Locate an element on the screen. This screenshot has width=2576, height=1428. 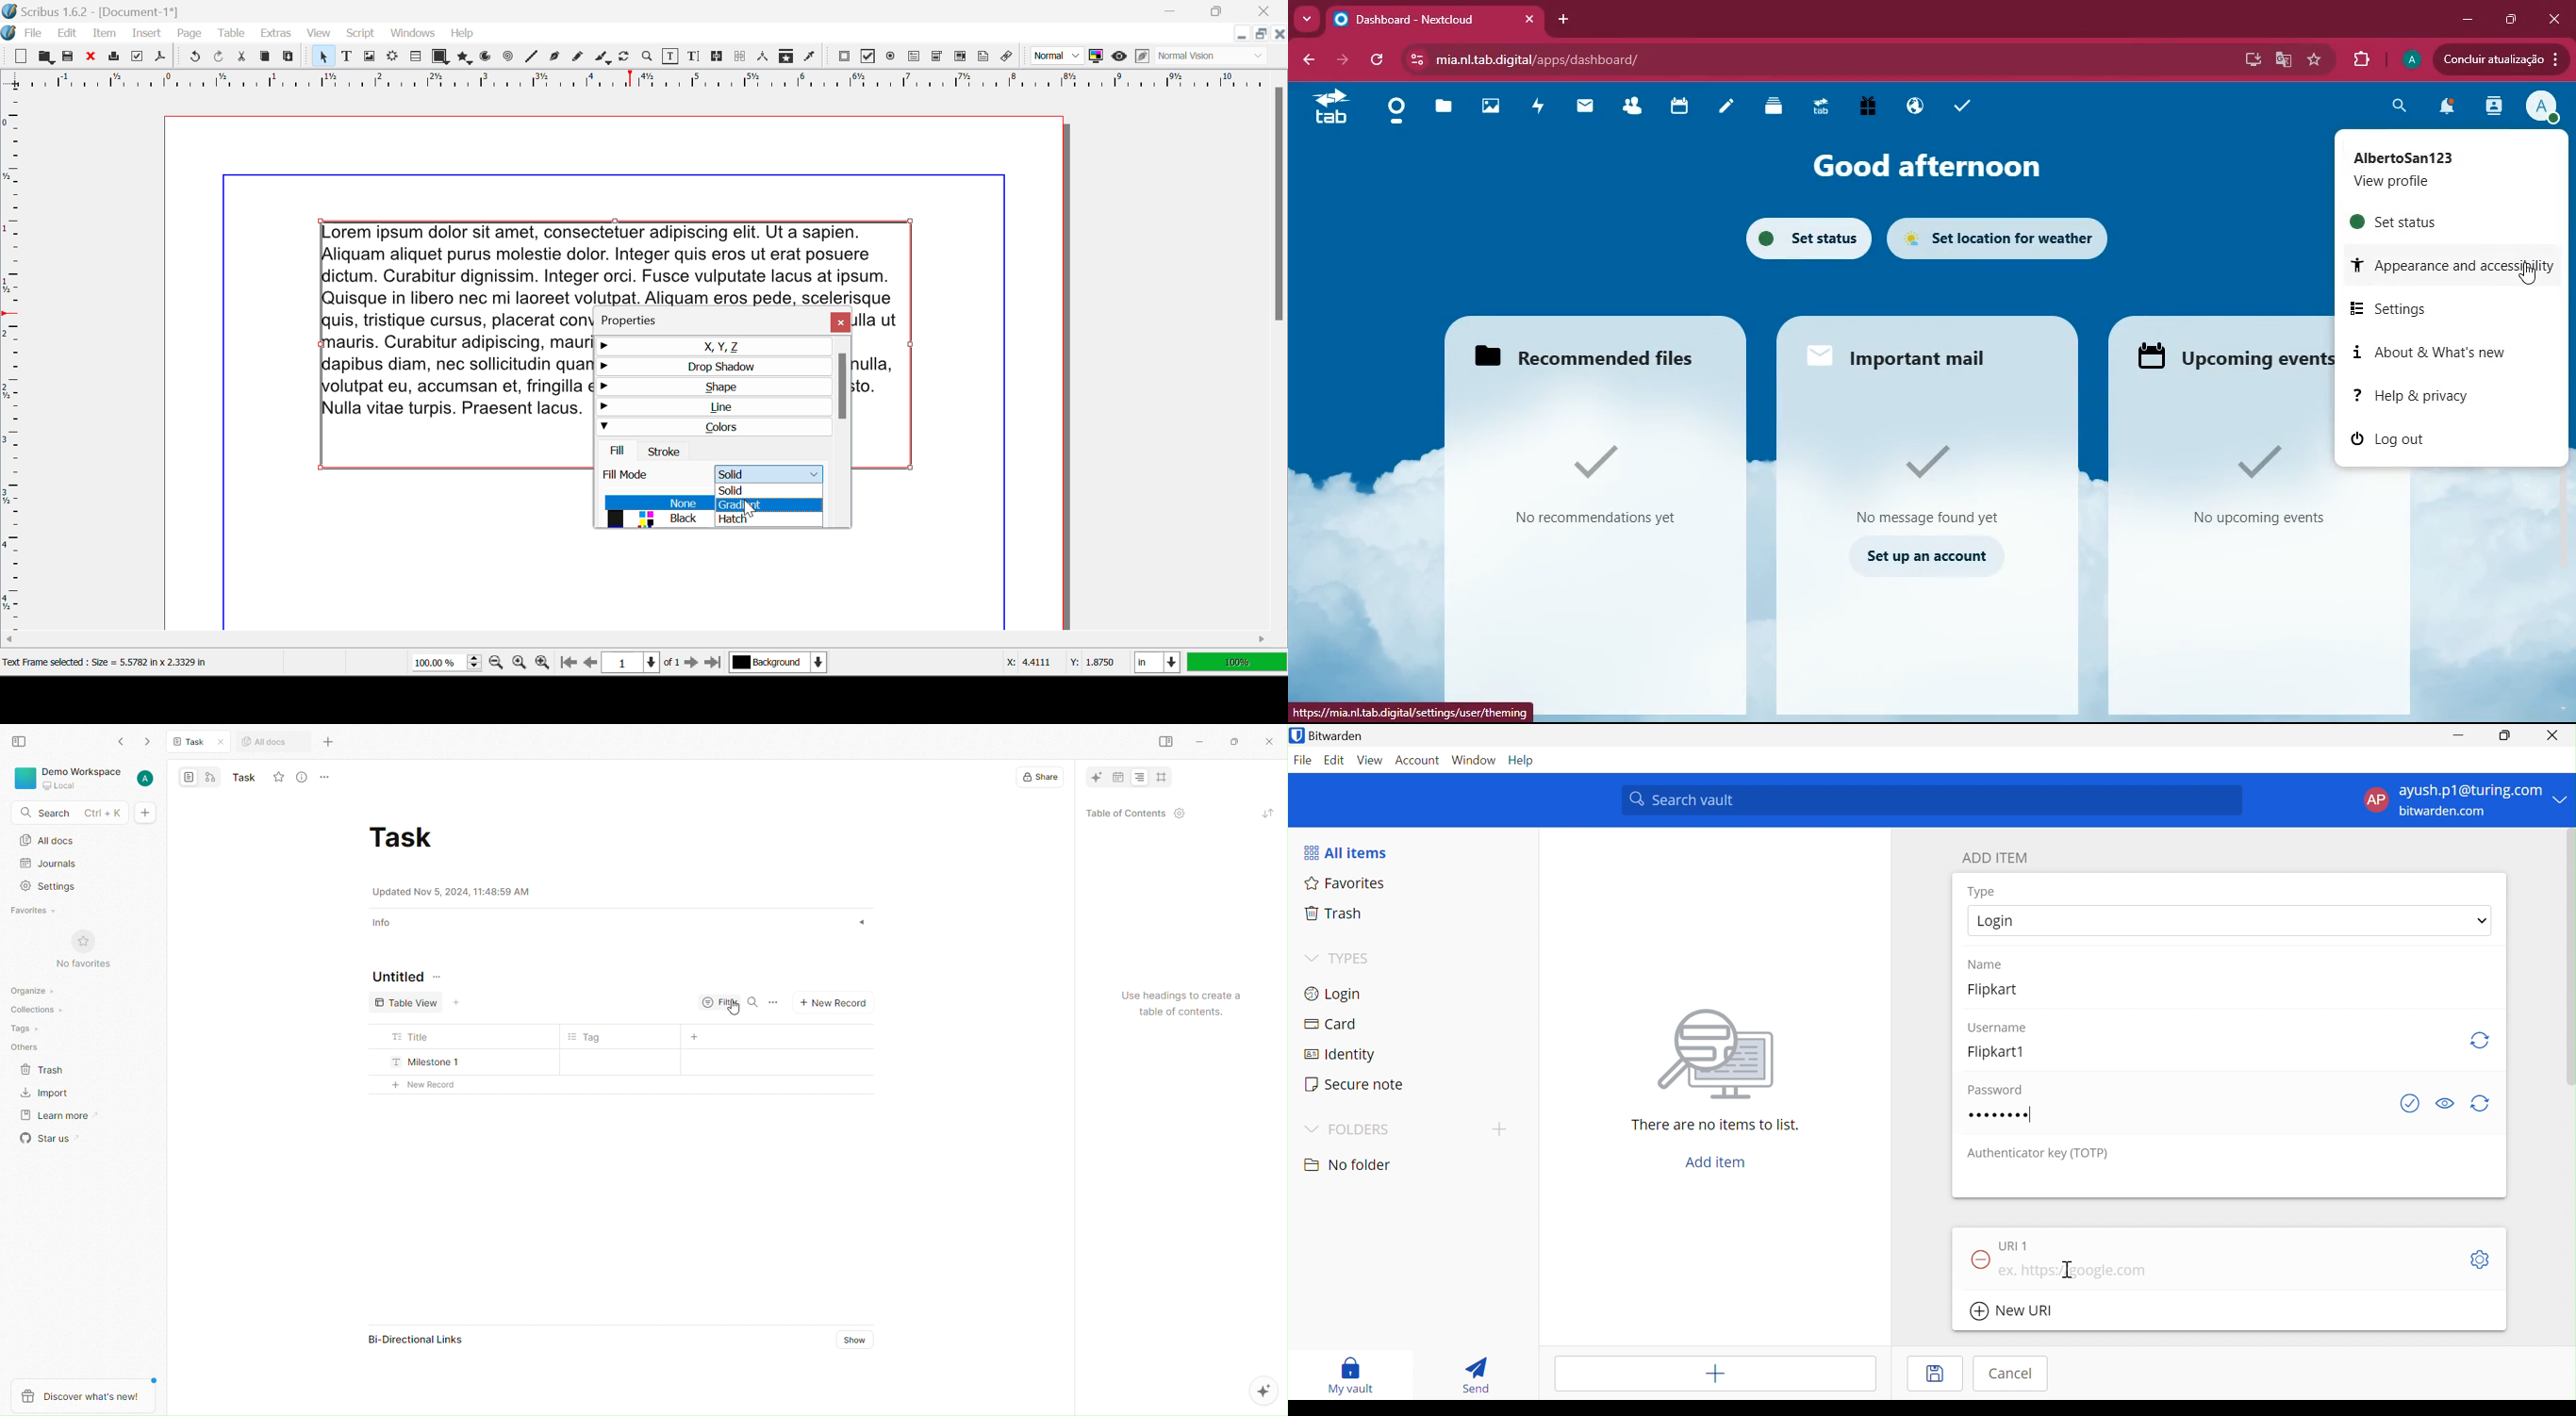
generate password is located at coordinates (2481, 1105).